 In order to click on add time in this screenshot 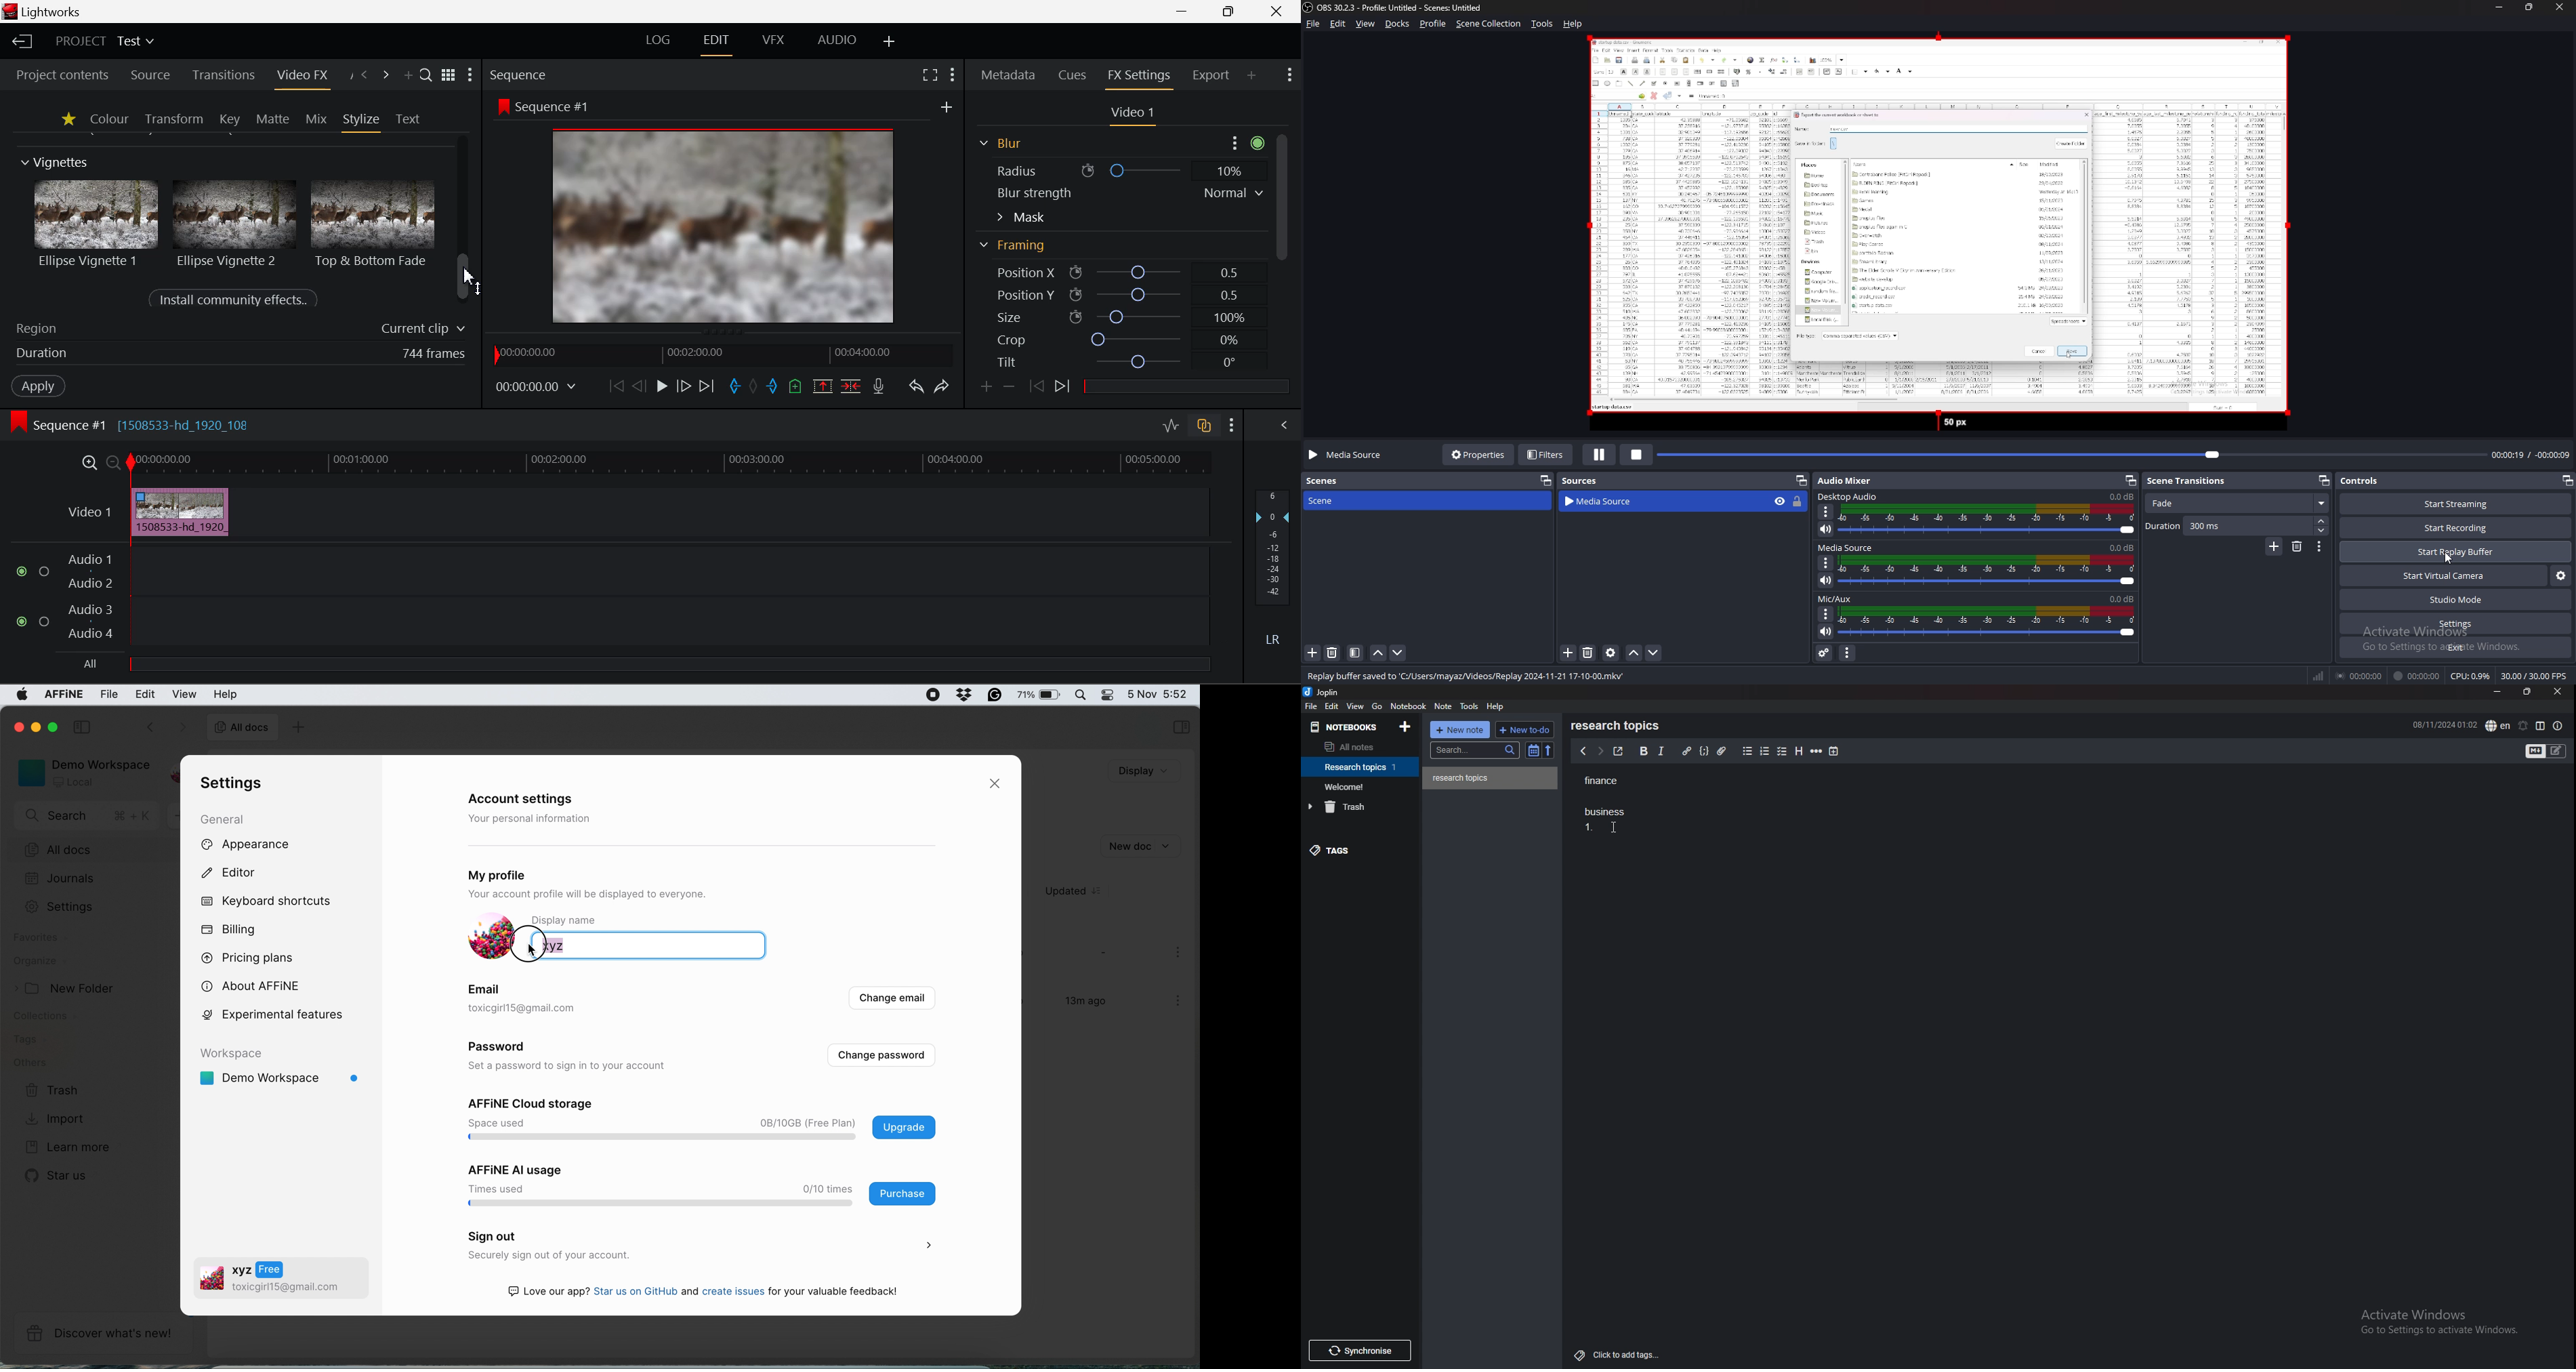, I will do `click(1834, 751)`.